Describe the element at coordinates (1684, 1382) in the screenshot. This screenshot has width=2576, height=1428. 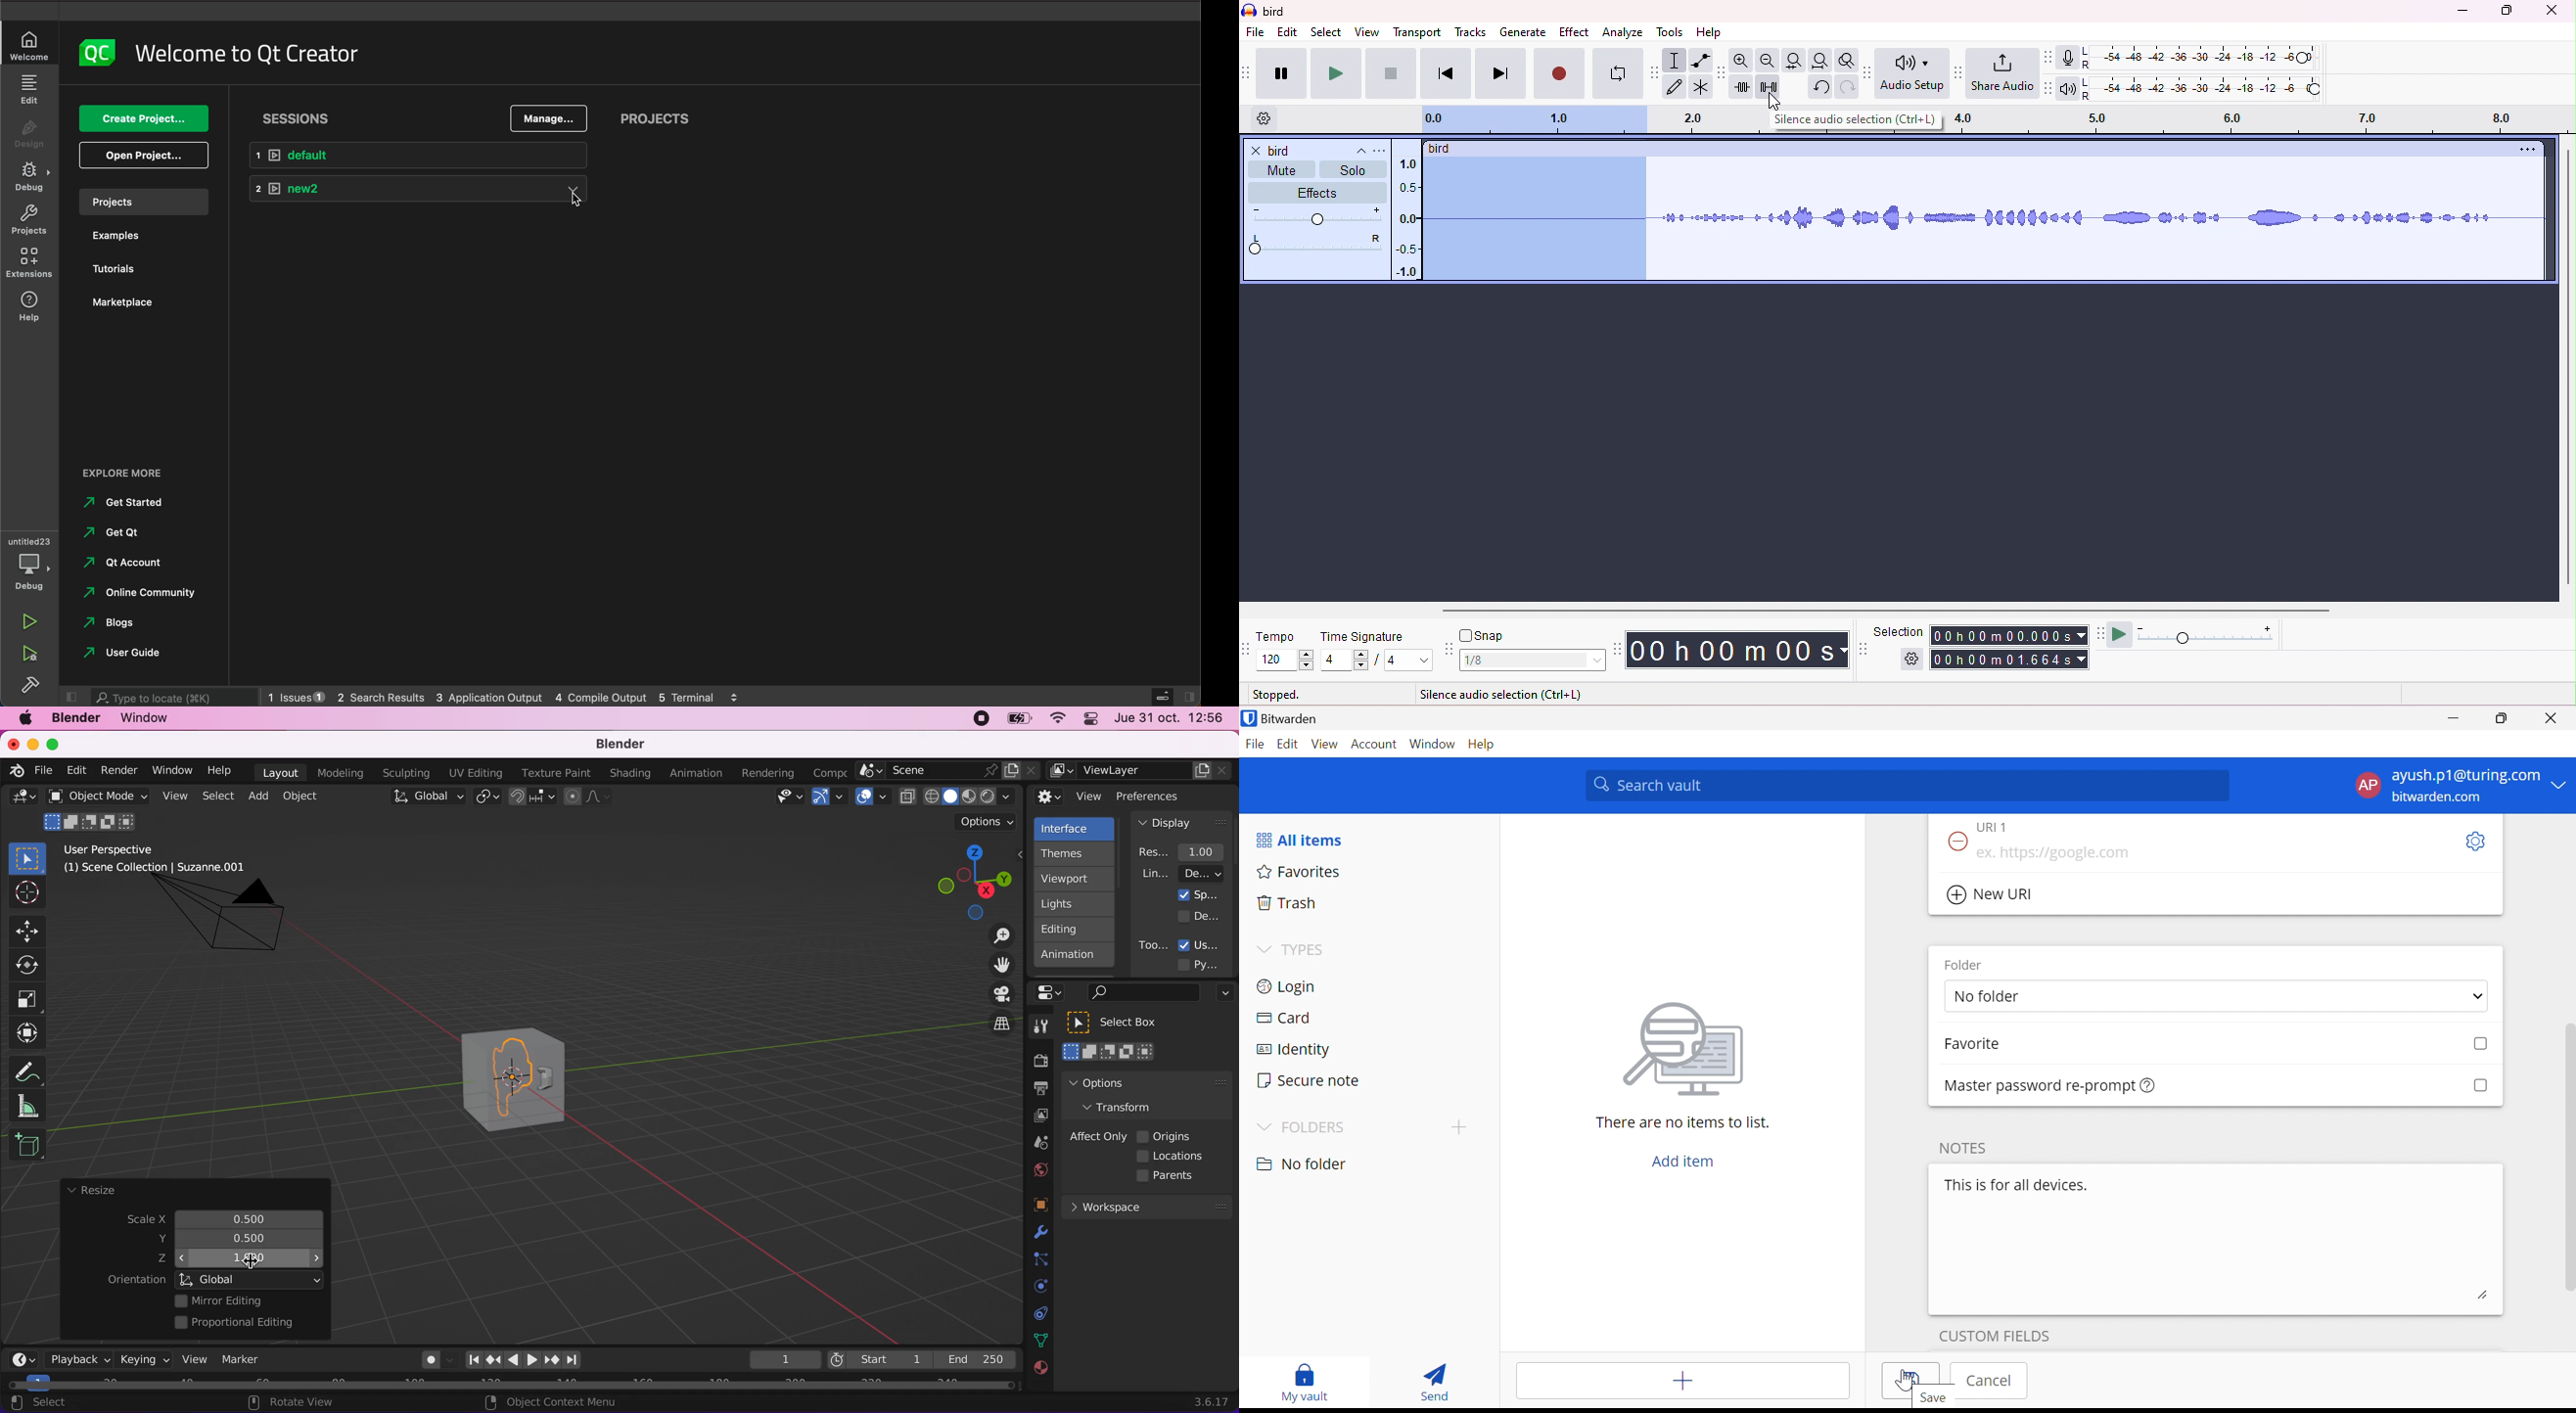
I see `Add item` at that location.